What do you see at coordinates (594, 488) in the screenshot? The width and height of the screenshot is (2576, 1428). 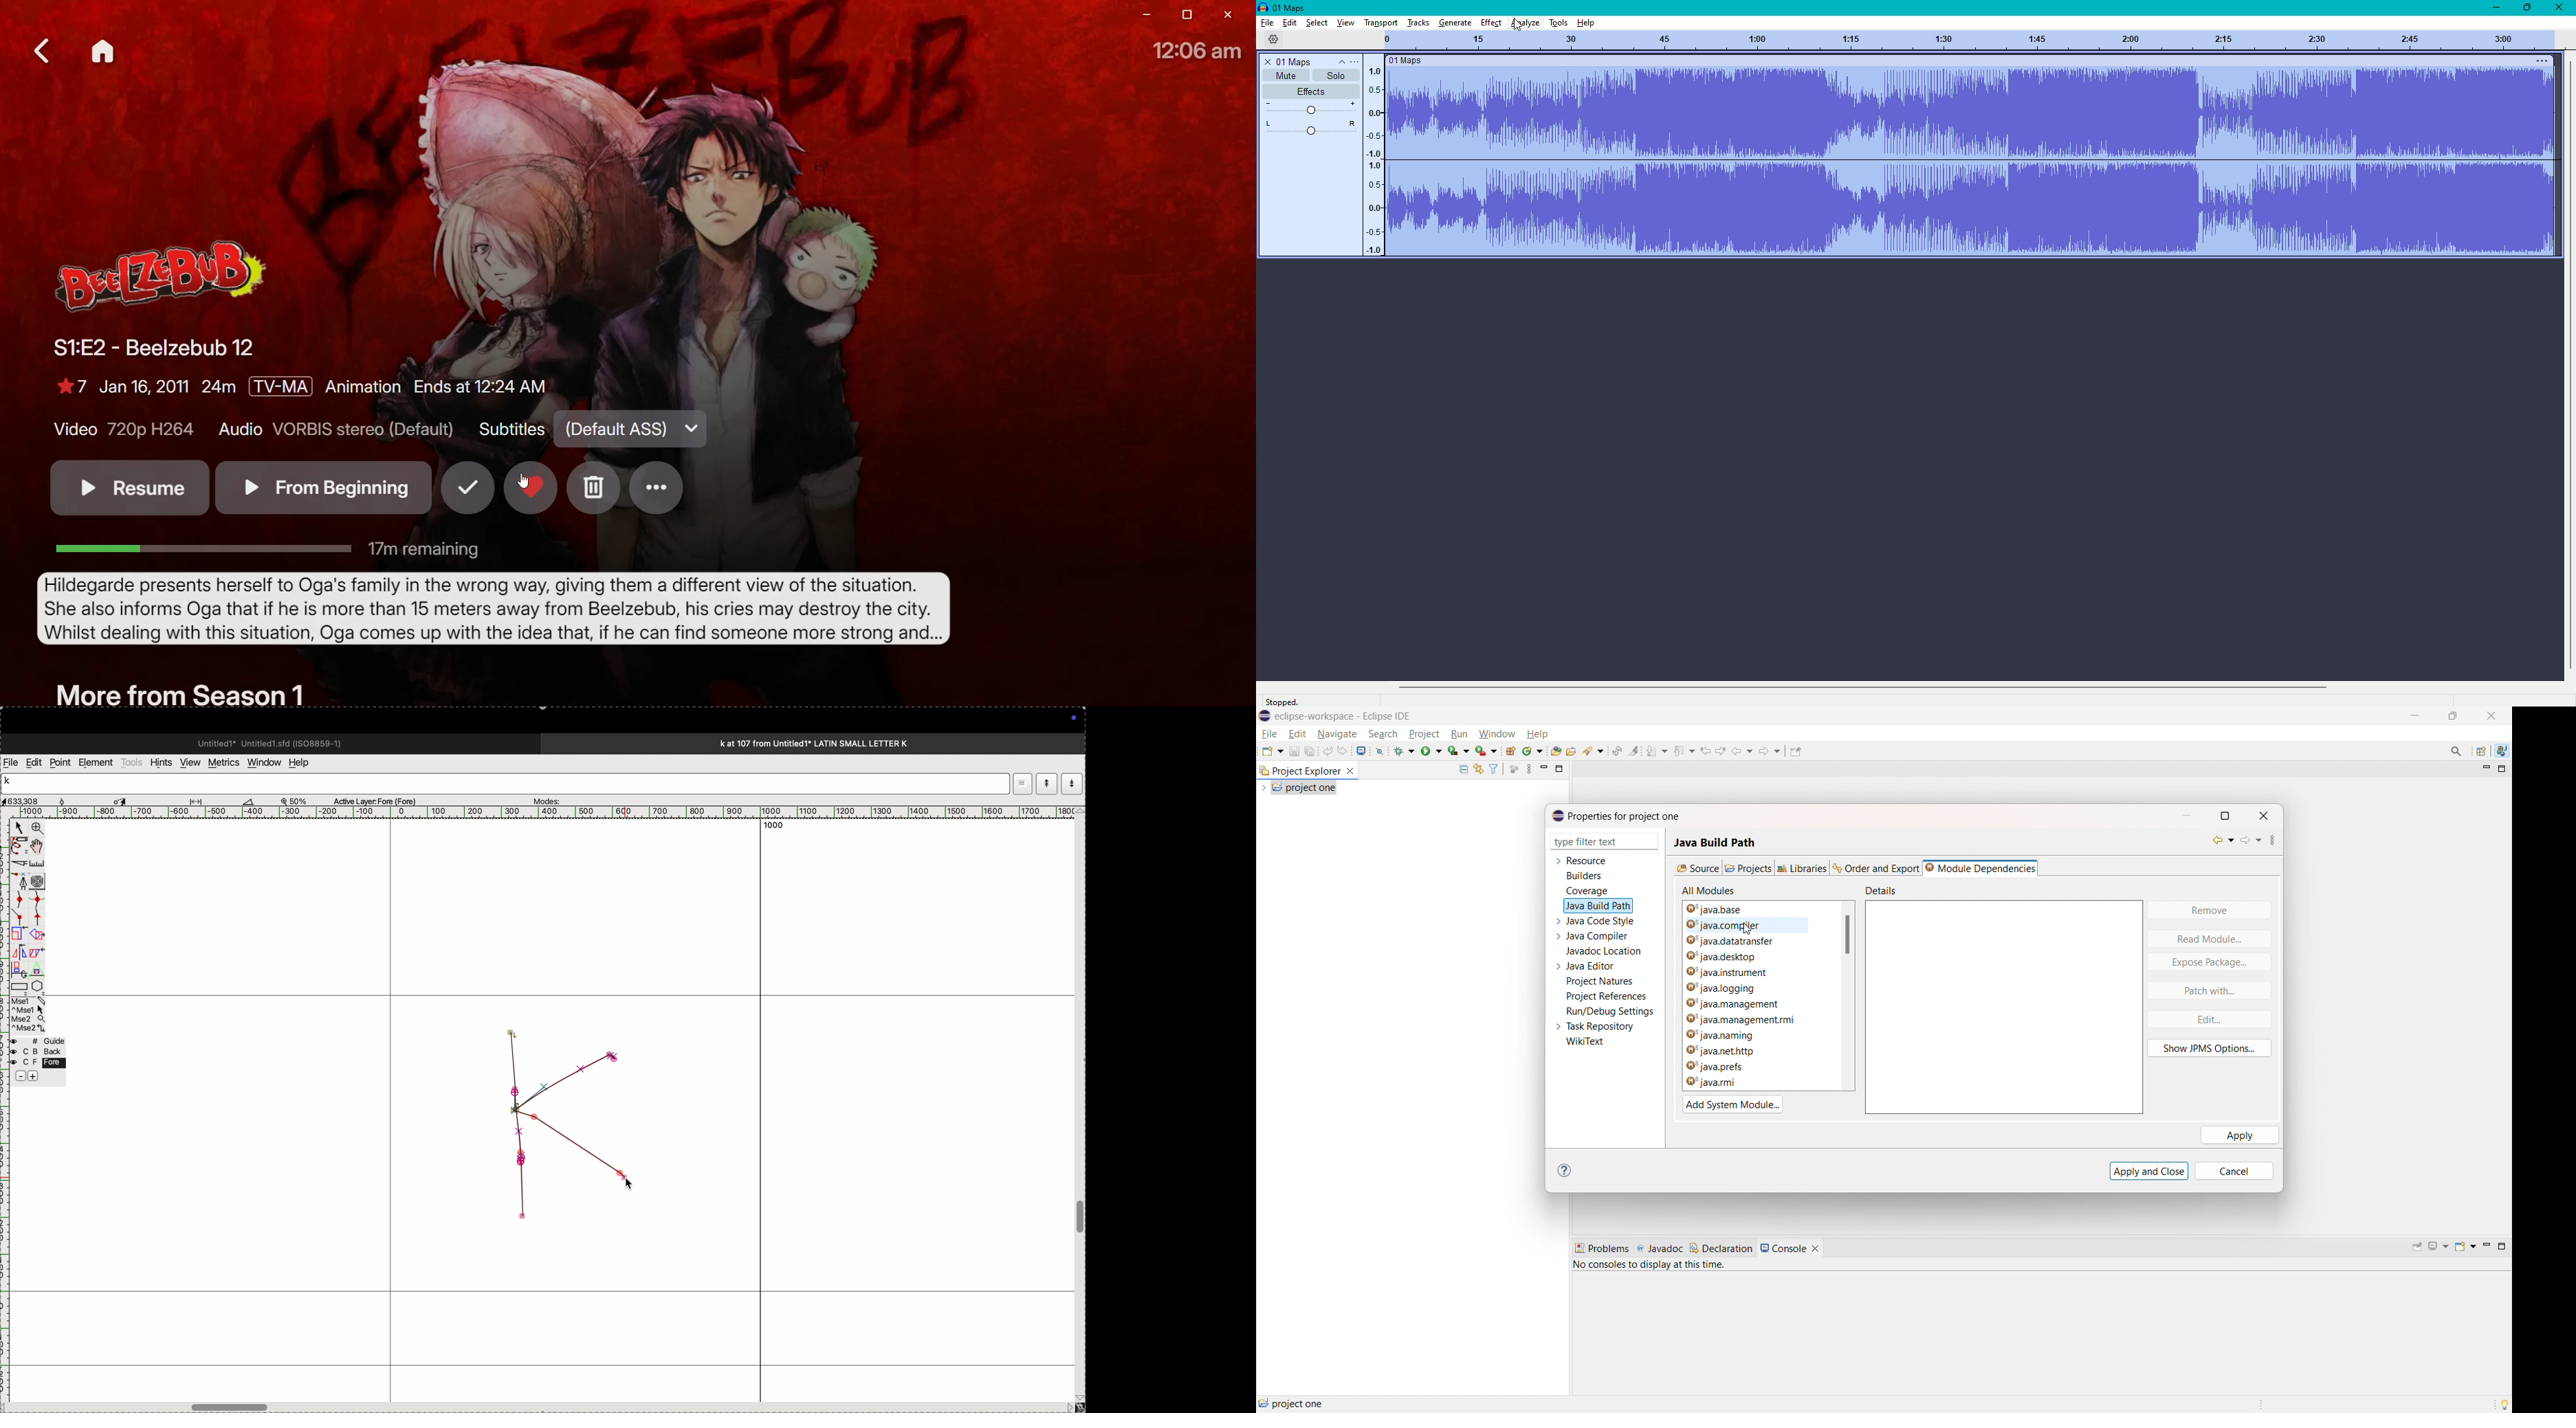 I see `Delete` at bounding box center [594, 488].